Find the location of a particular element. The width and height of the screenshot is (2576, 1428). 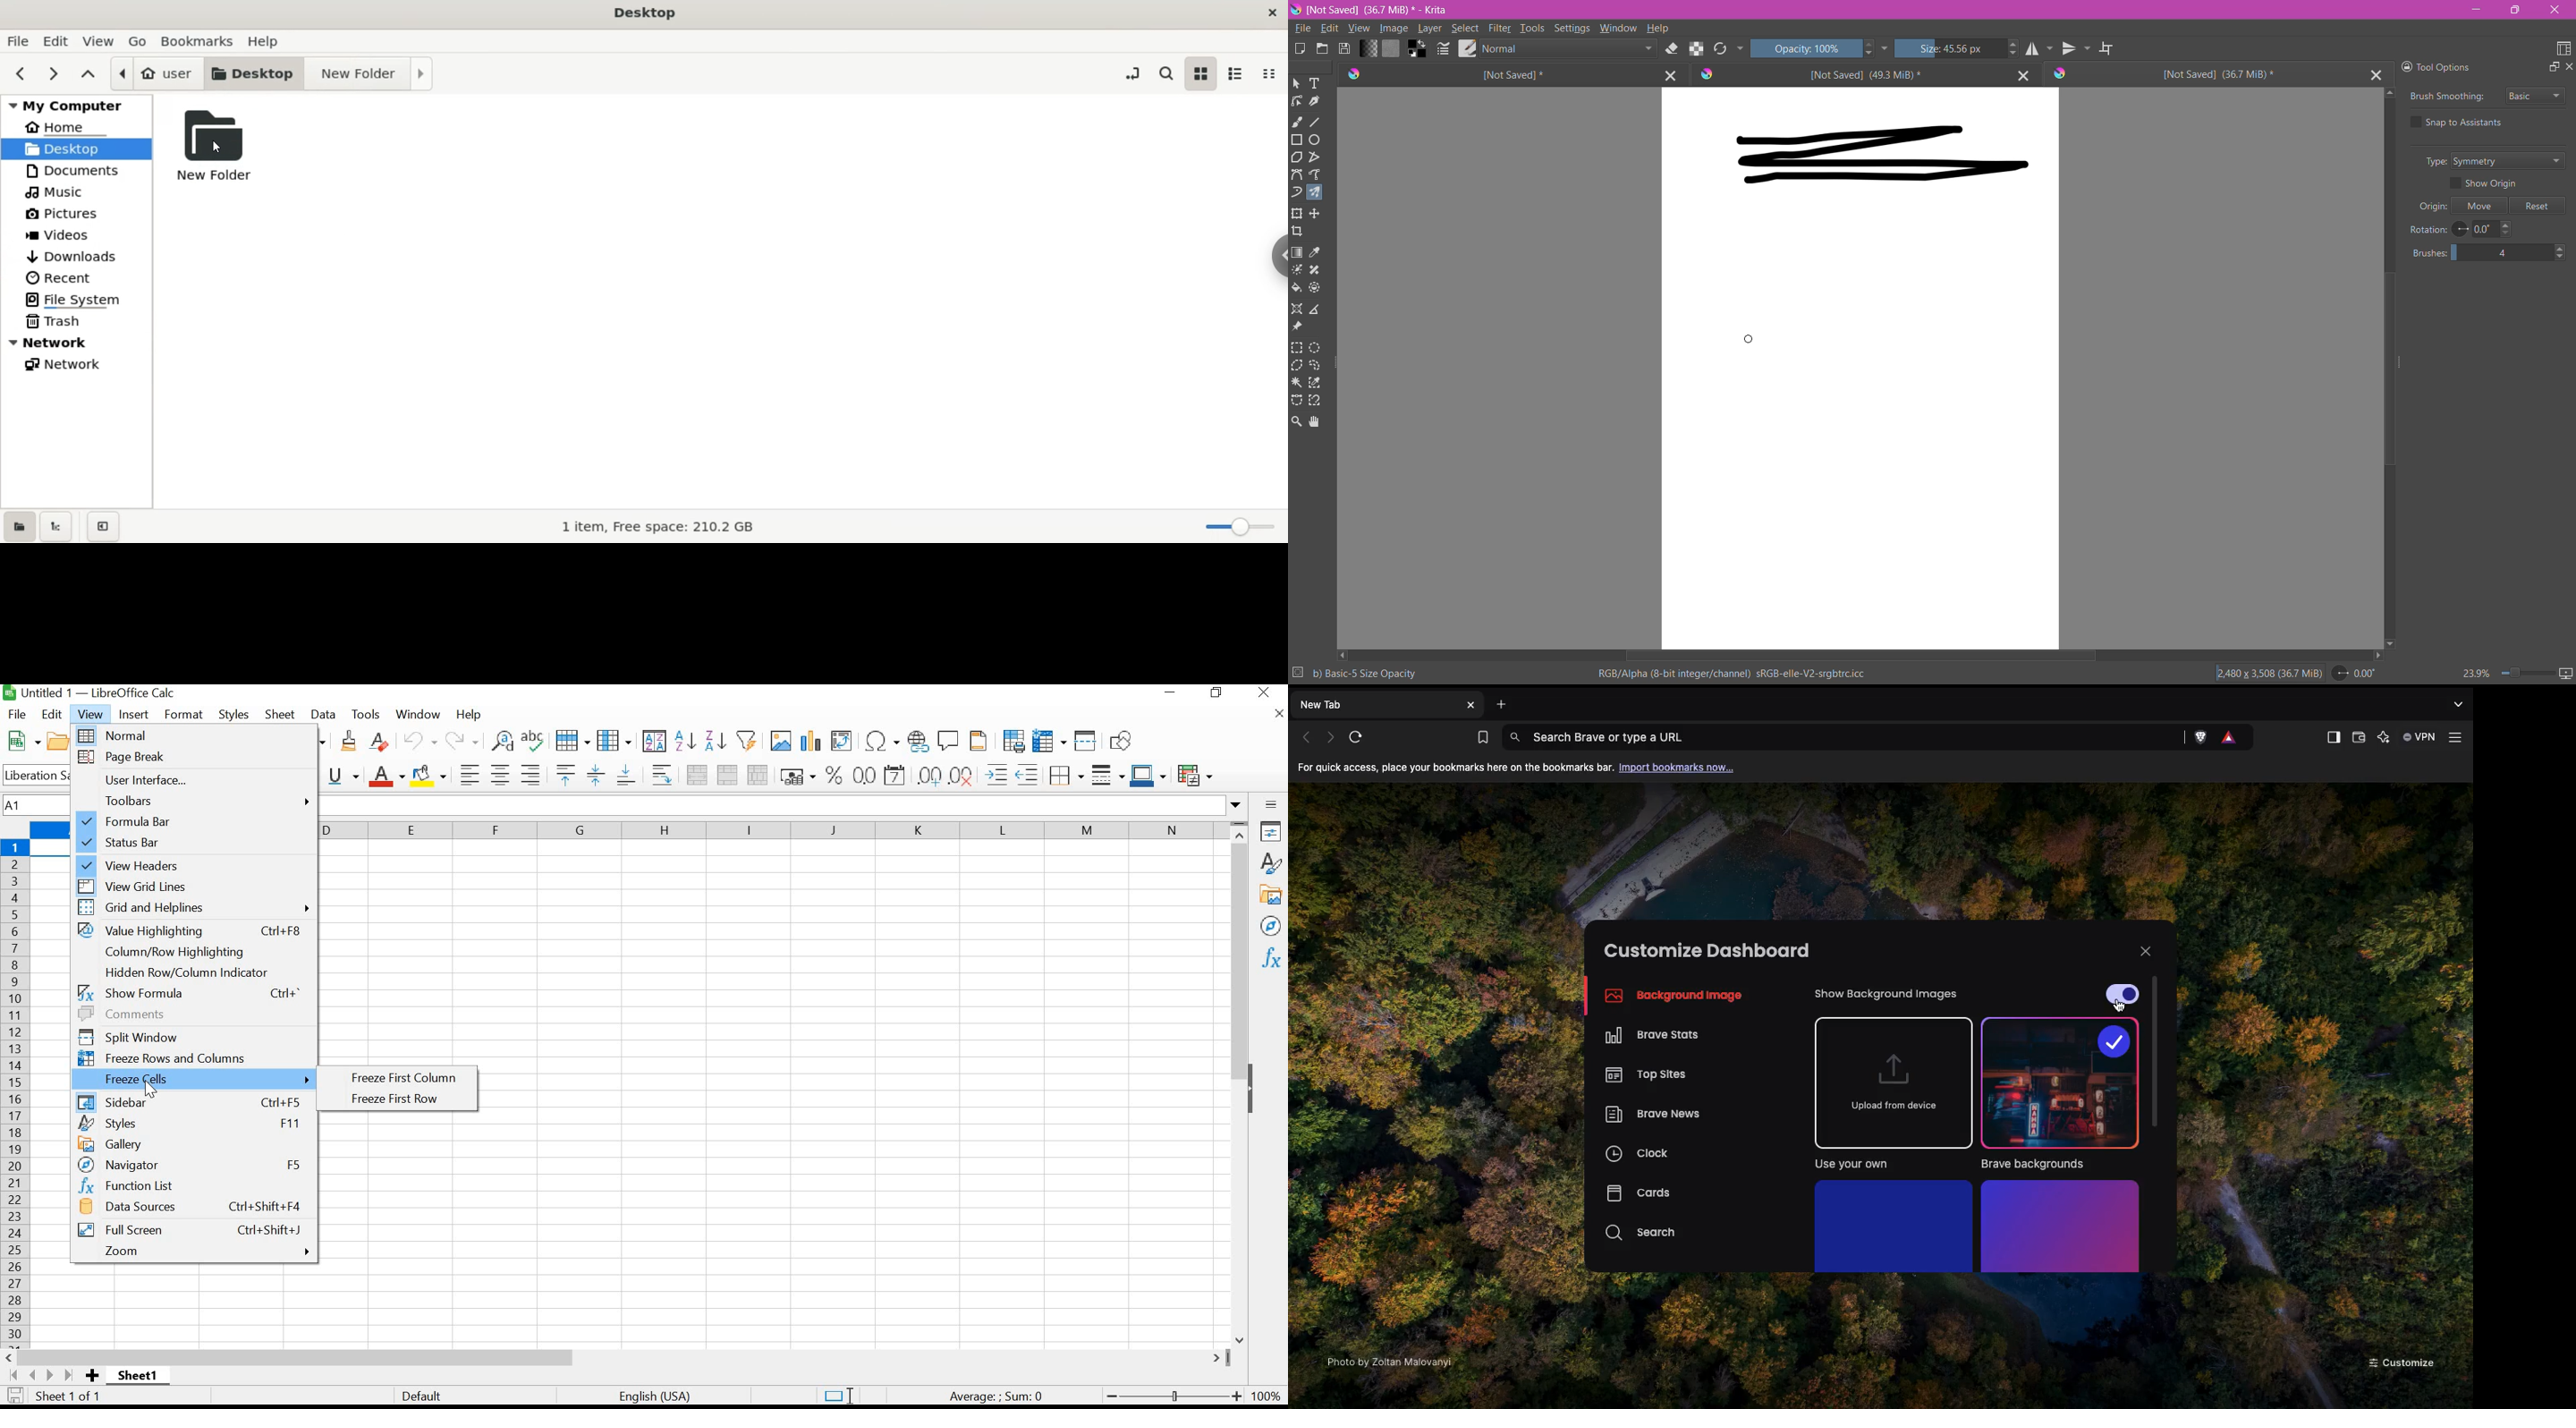

shortcut is located at coordinates (1278, 256).